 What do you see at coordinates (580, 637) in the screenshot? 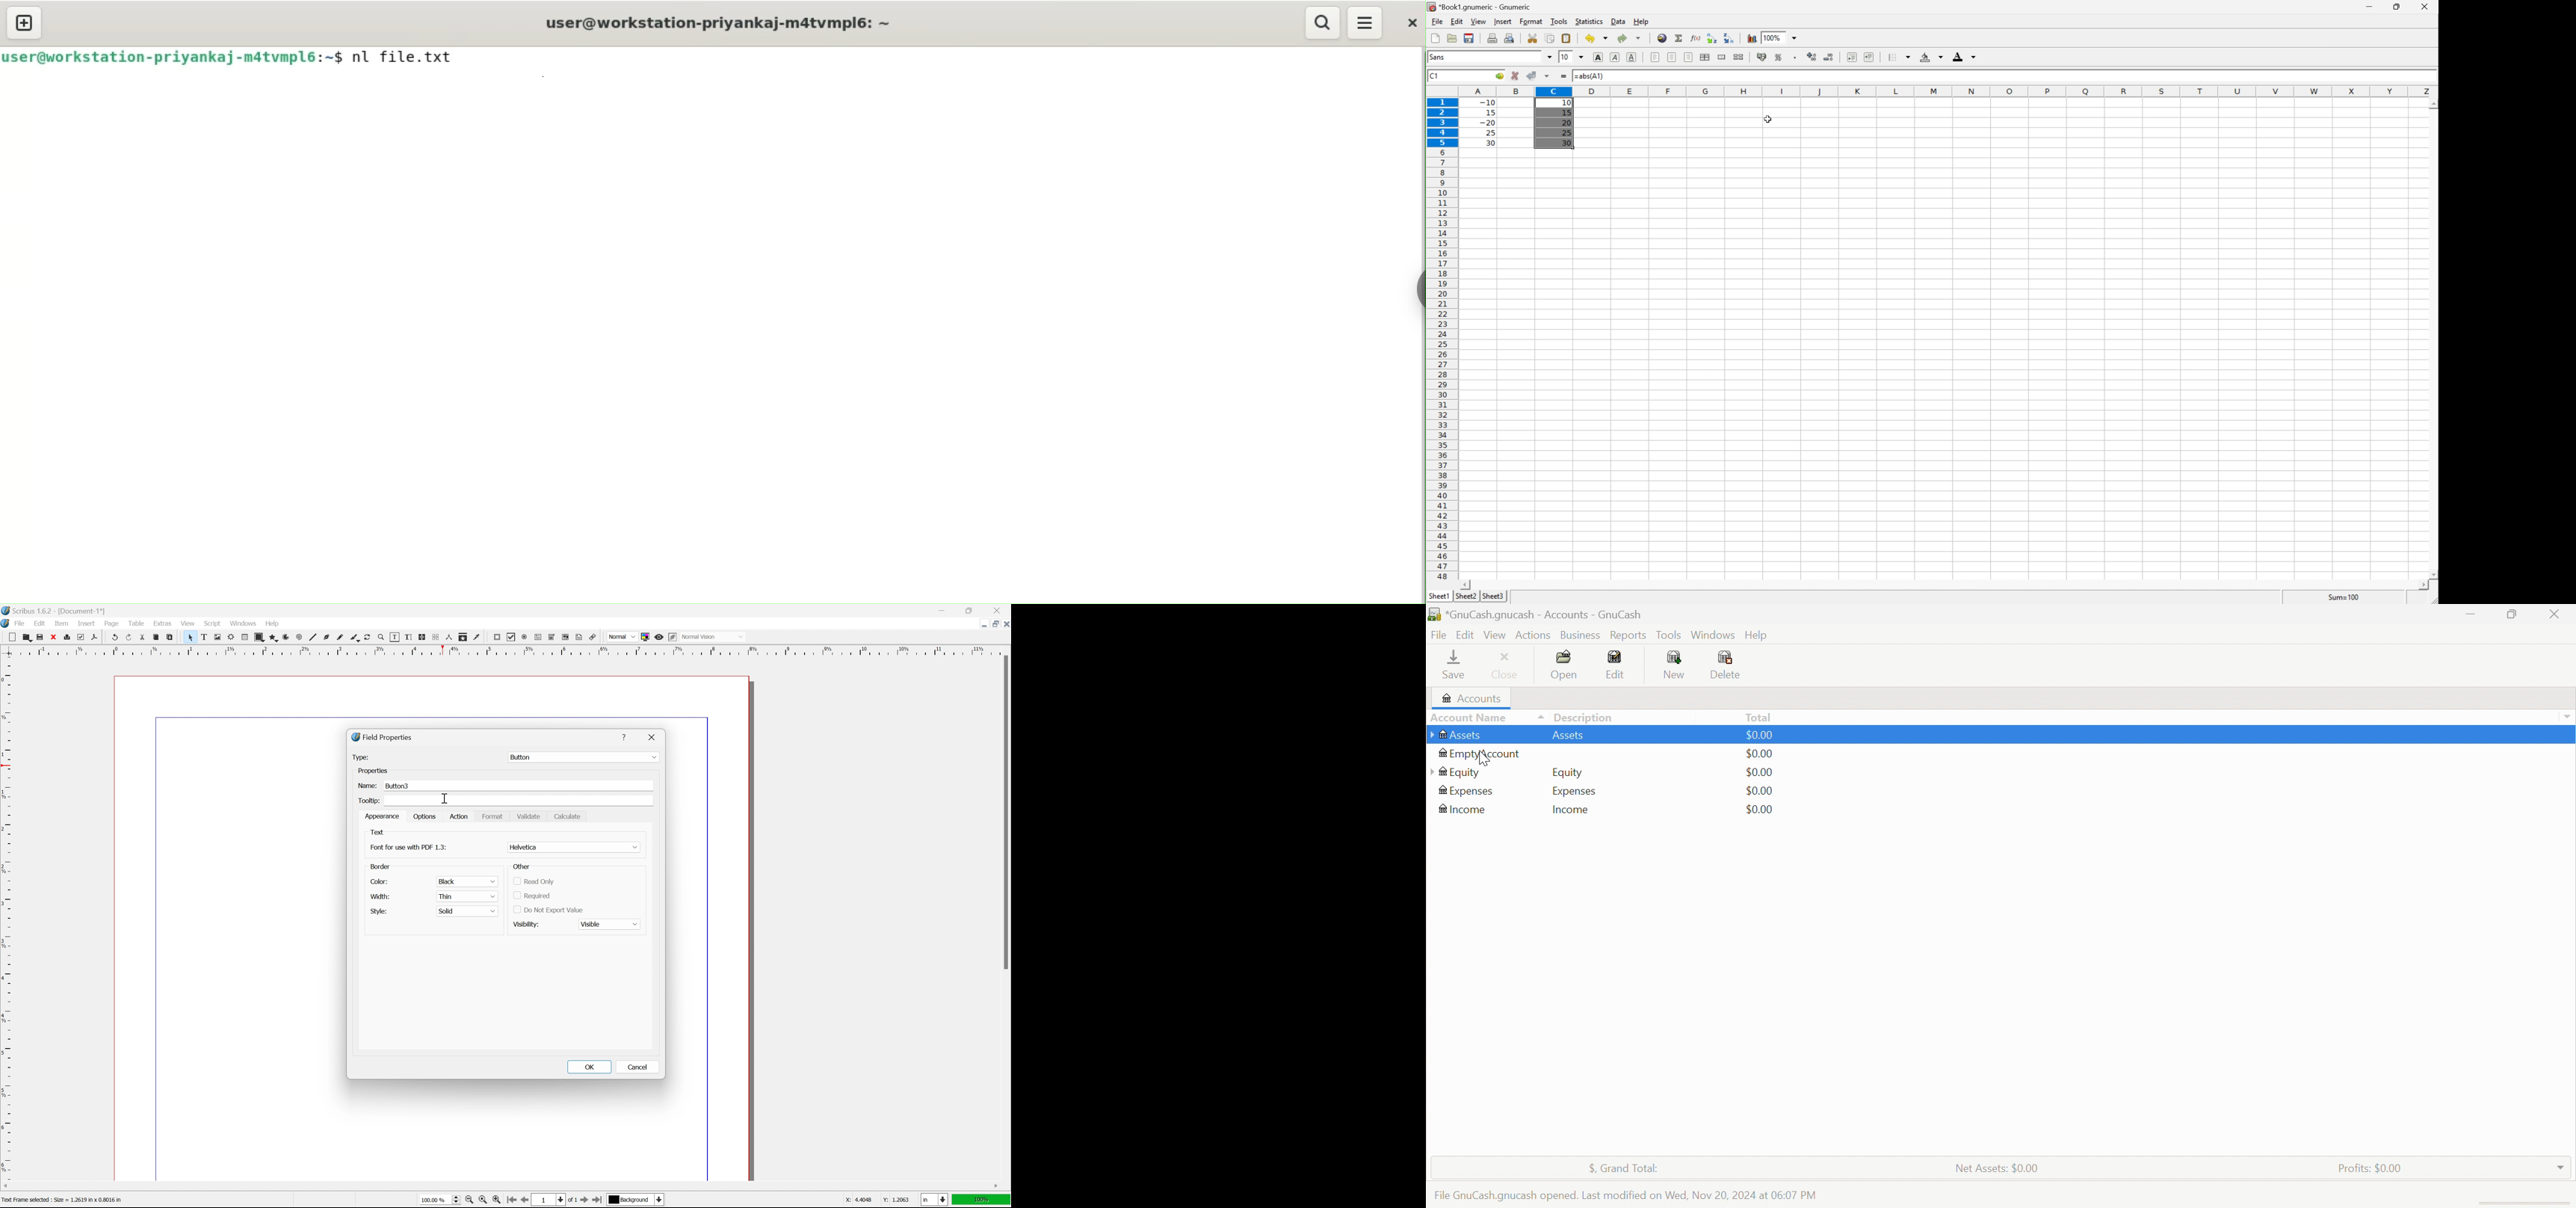
I see `text annotation` at bounding box center [580, 637].